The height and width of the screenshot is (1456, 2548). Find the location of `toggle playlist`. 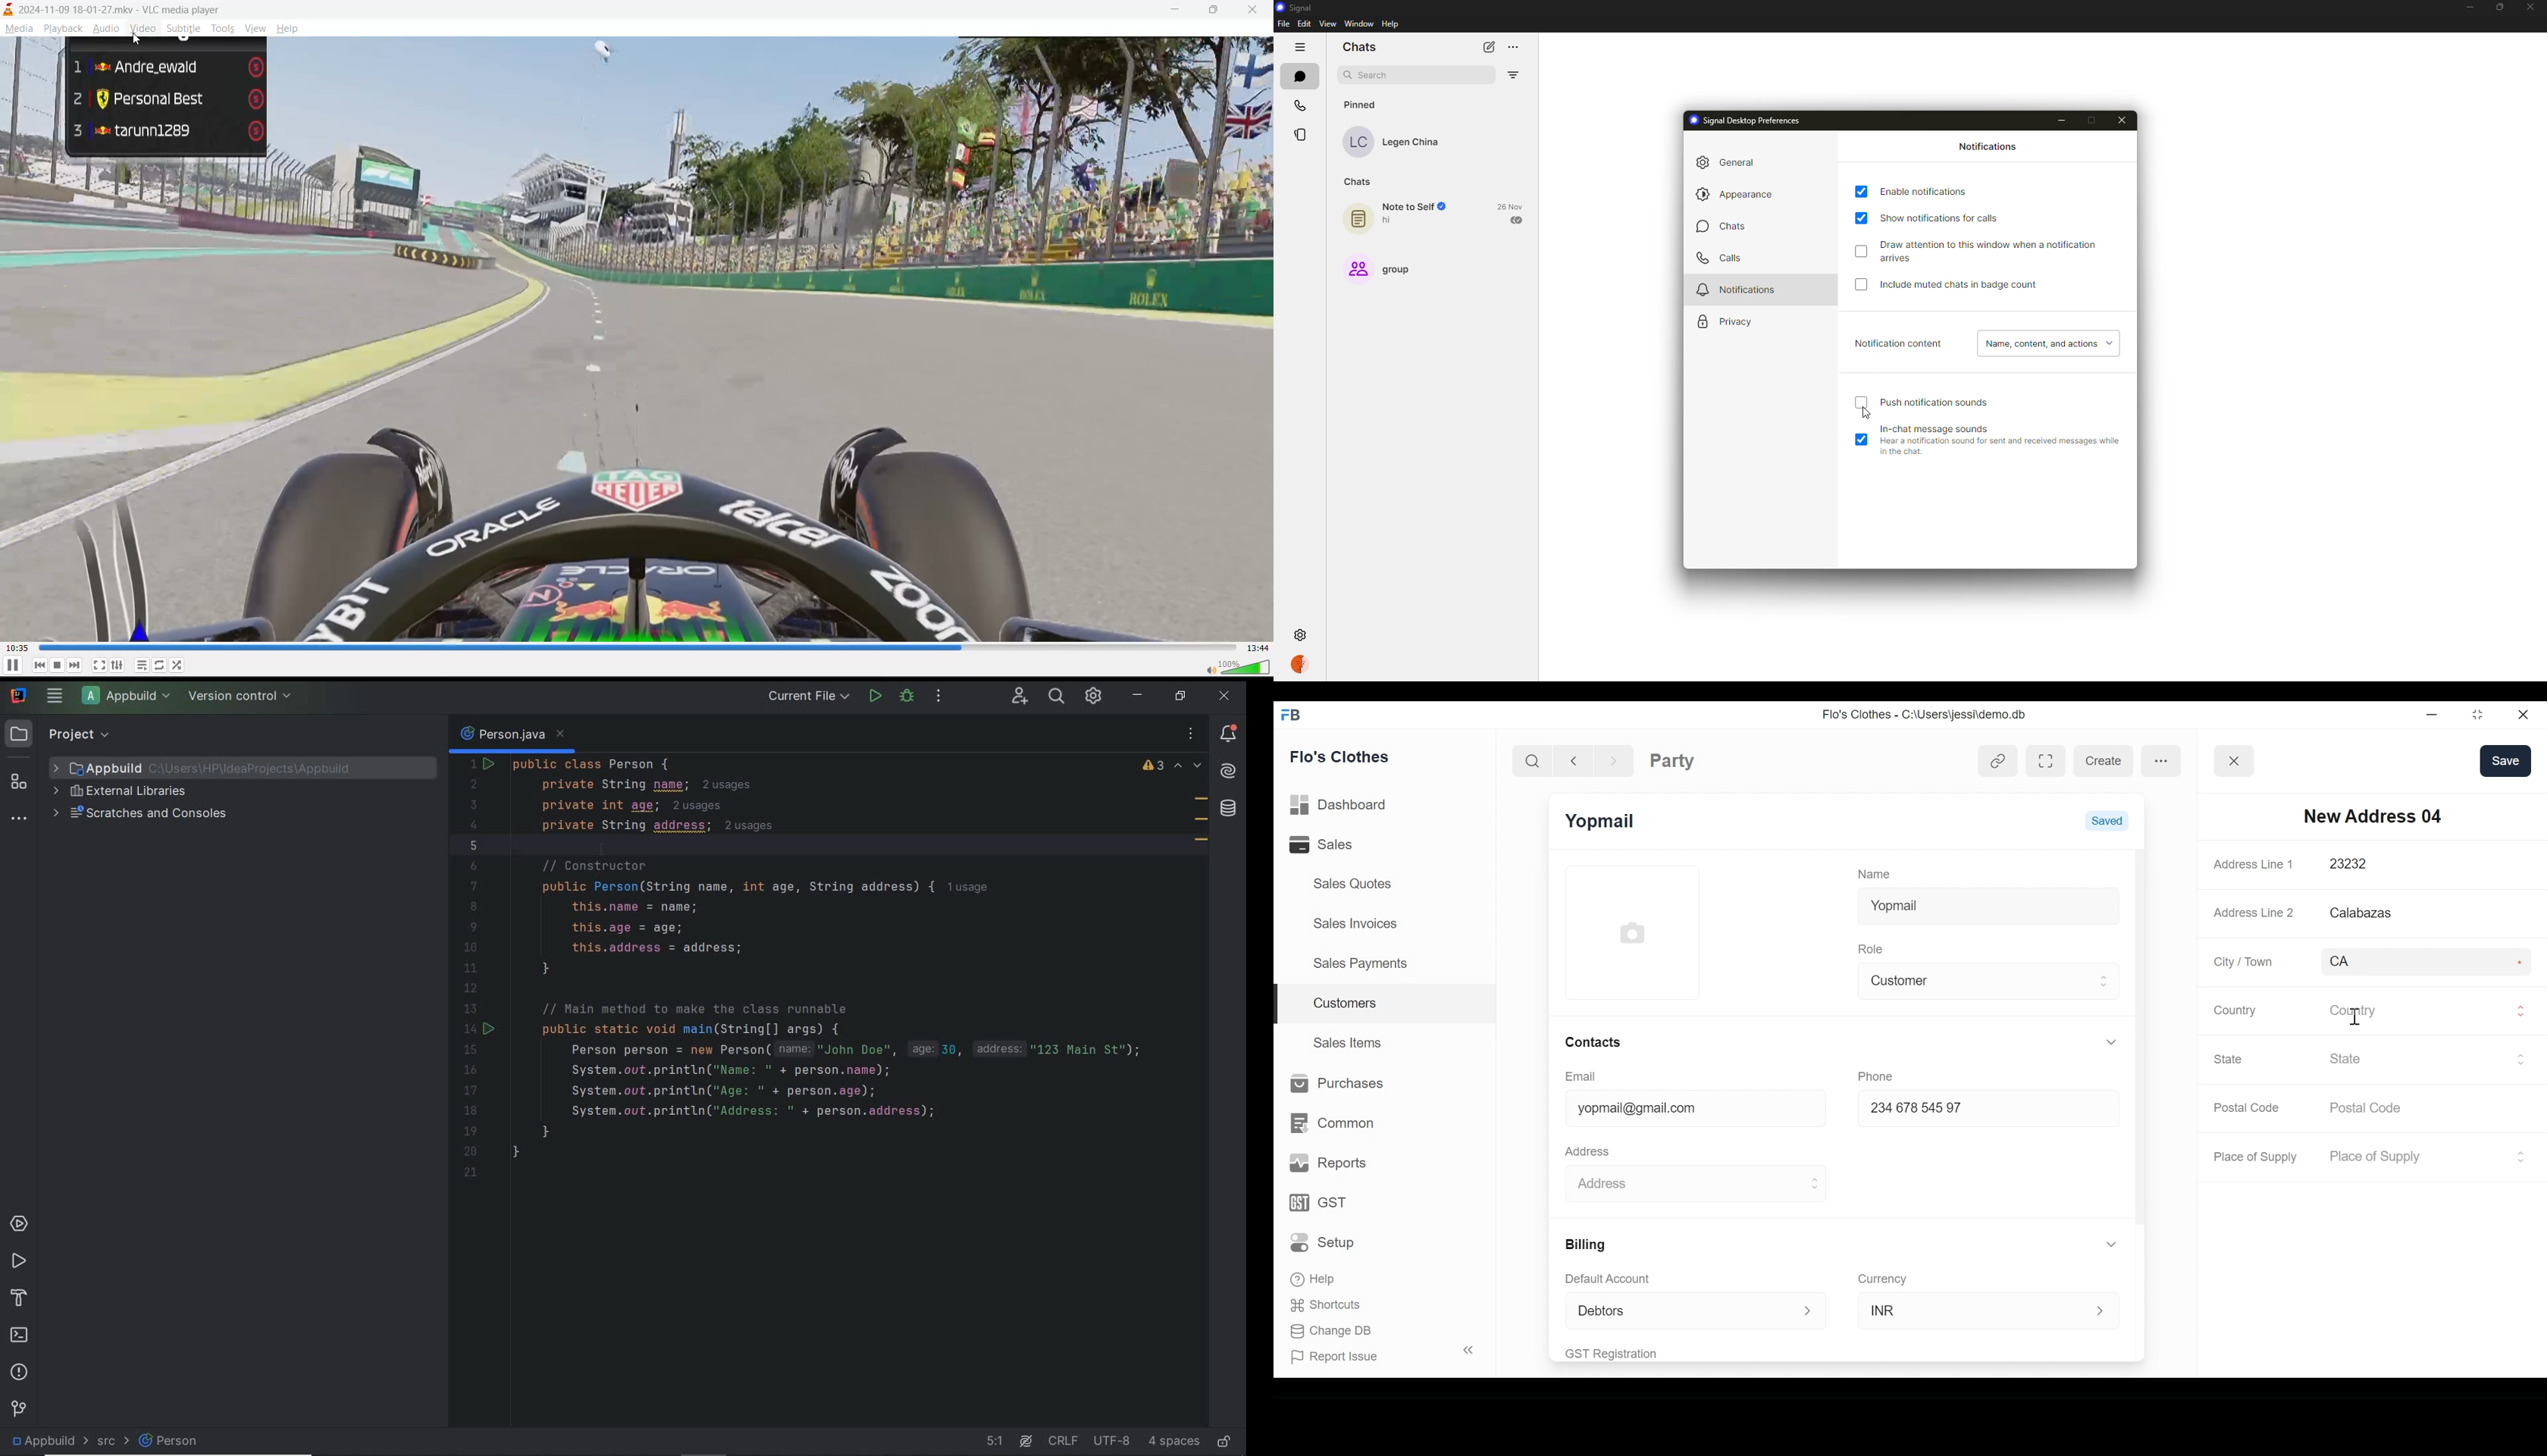

toggle playlist is located at coordinates (141, 667).